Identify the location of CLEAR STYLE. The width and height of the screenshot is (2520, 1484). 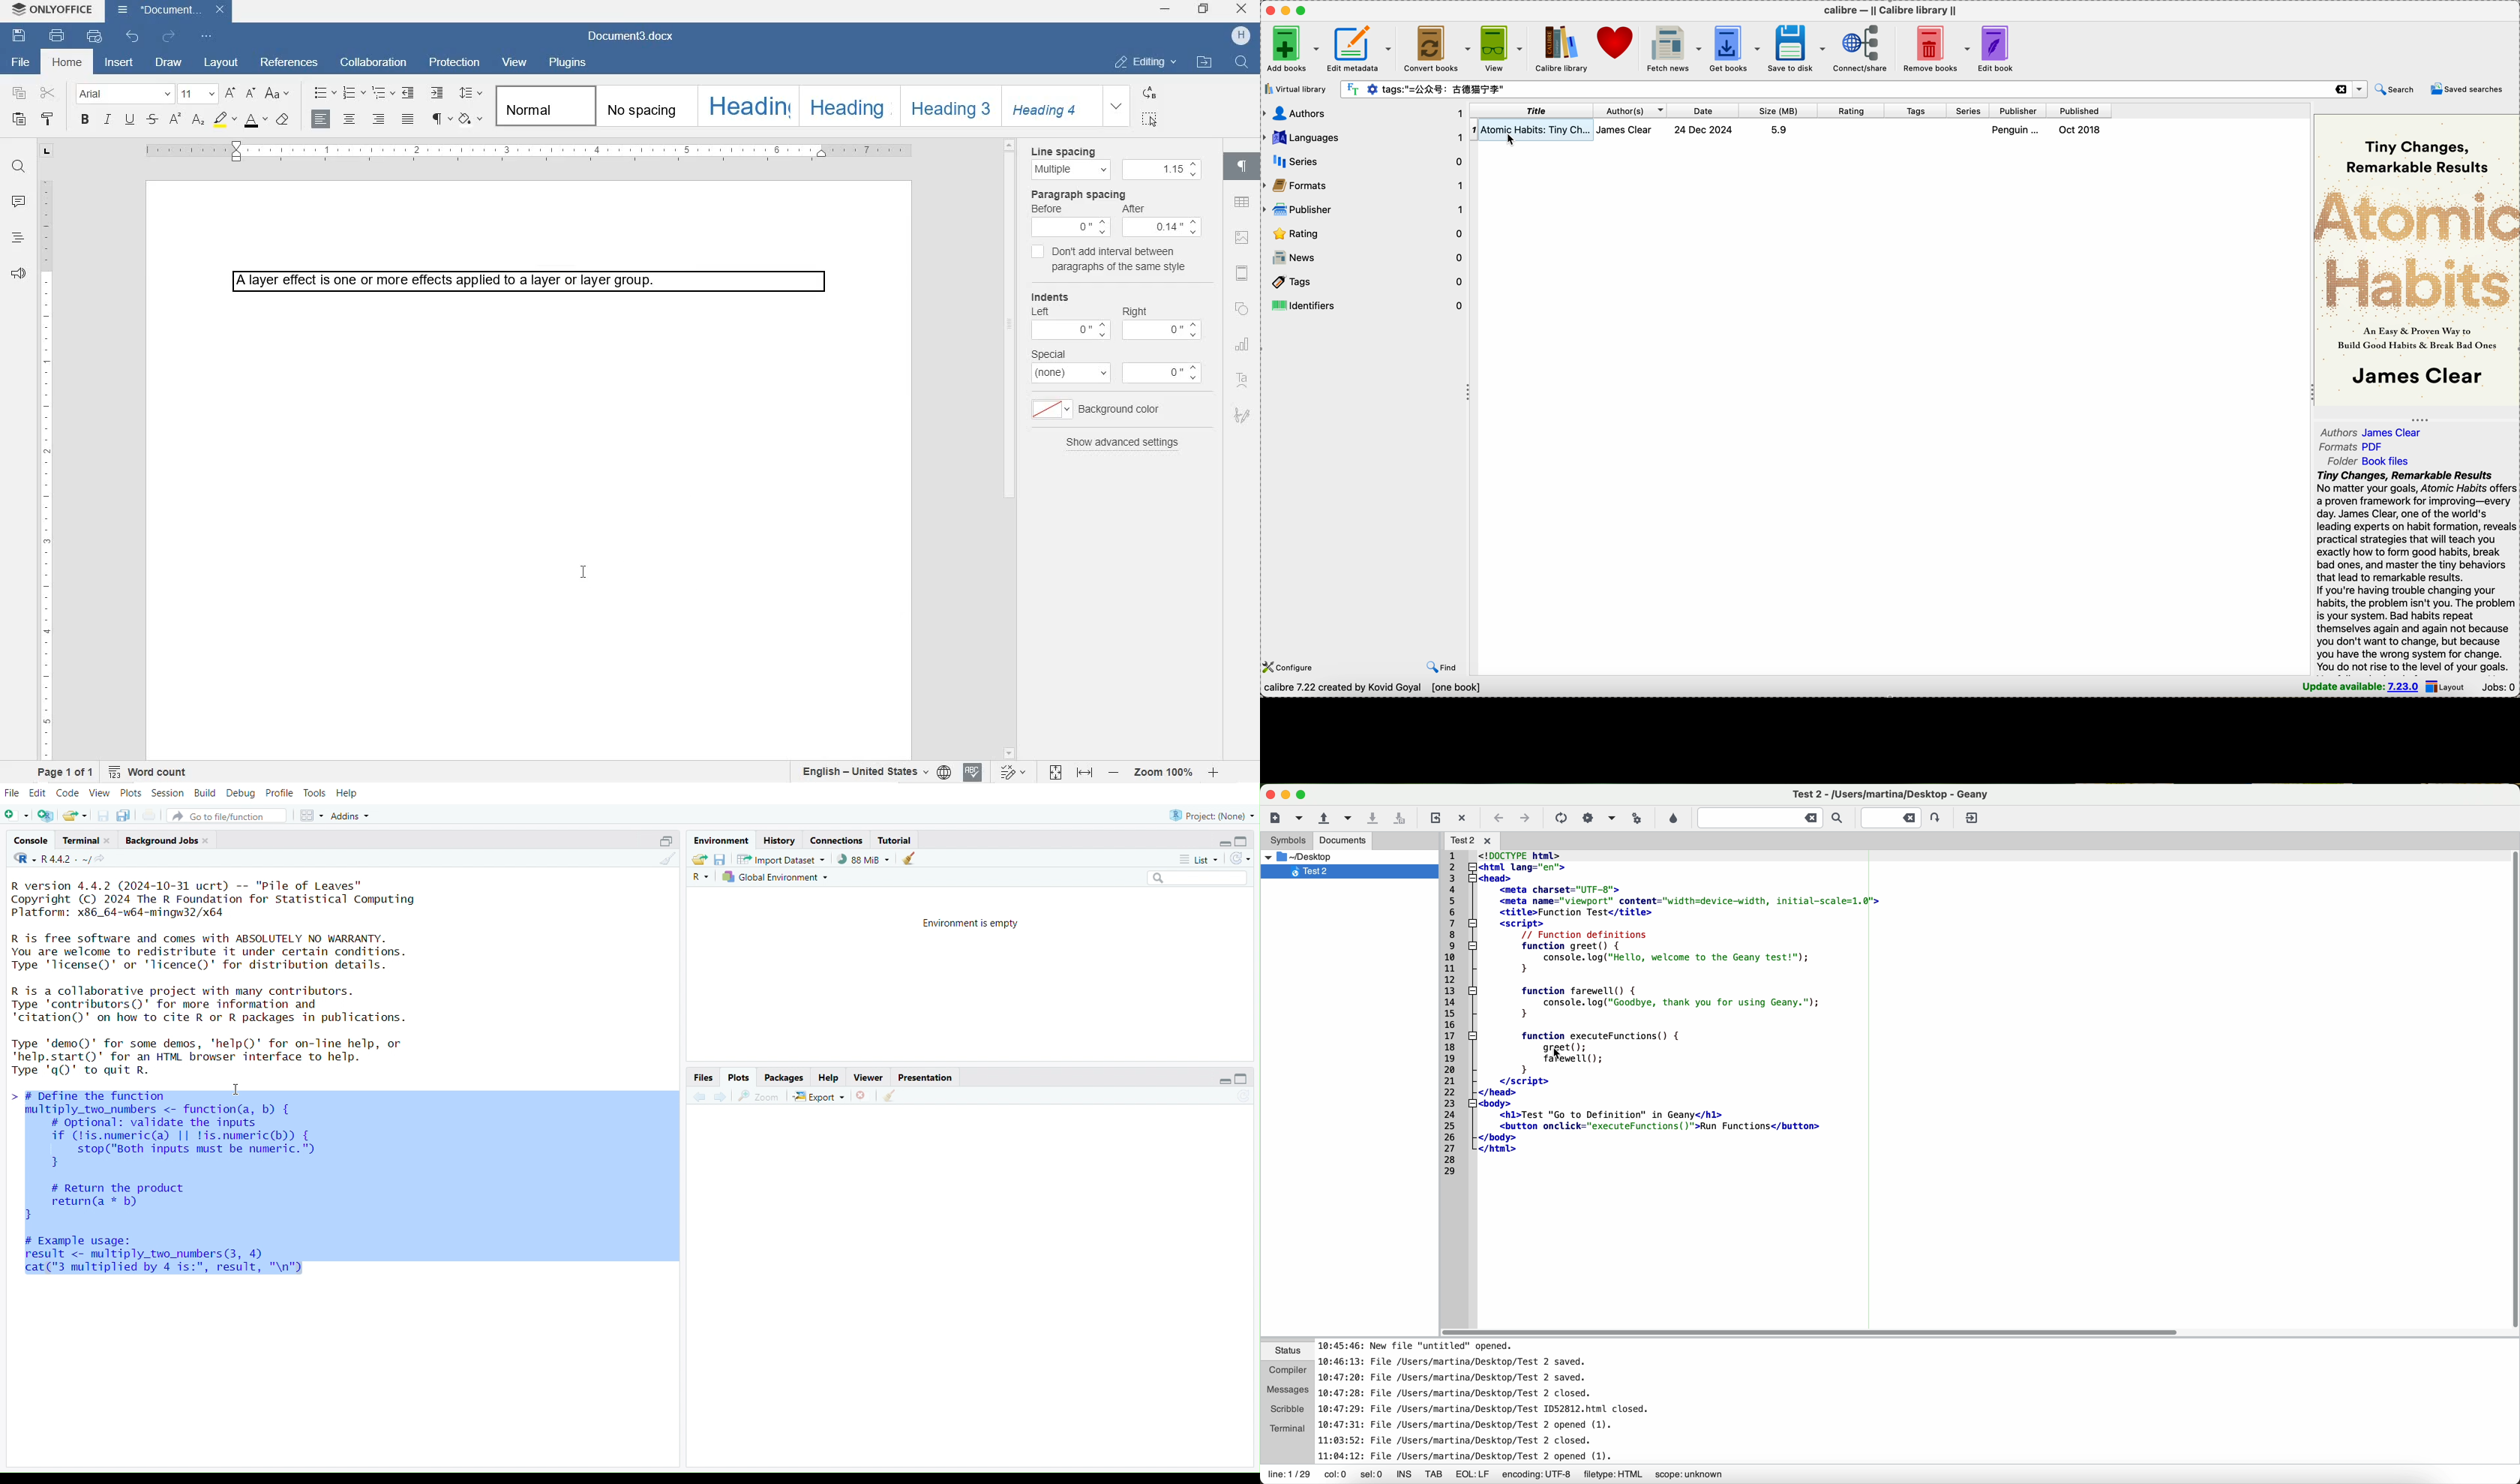
(283, 120).